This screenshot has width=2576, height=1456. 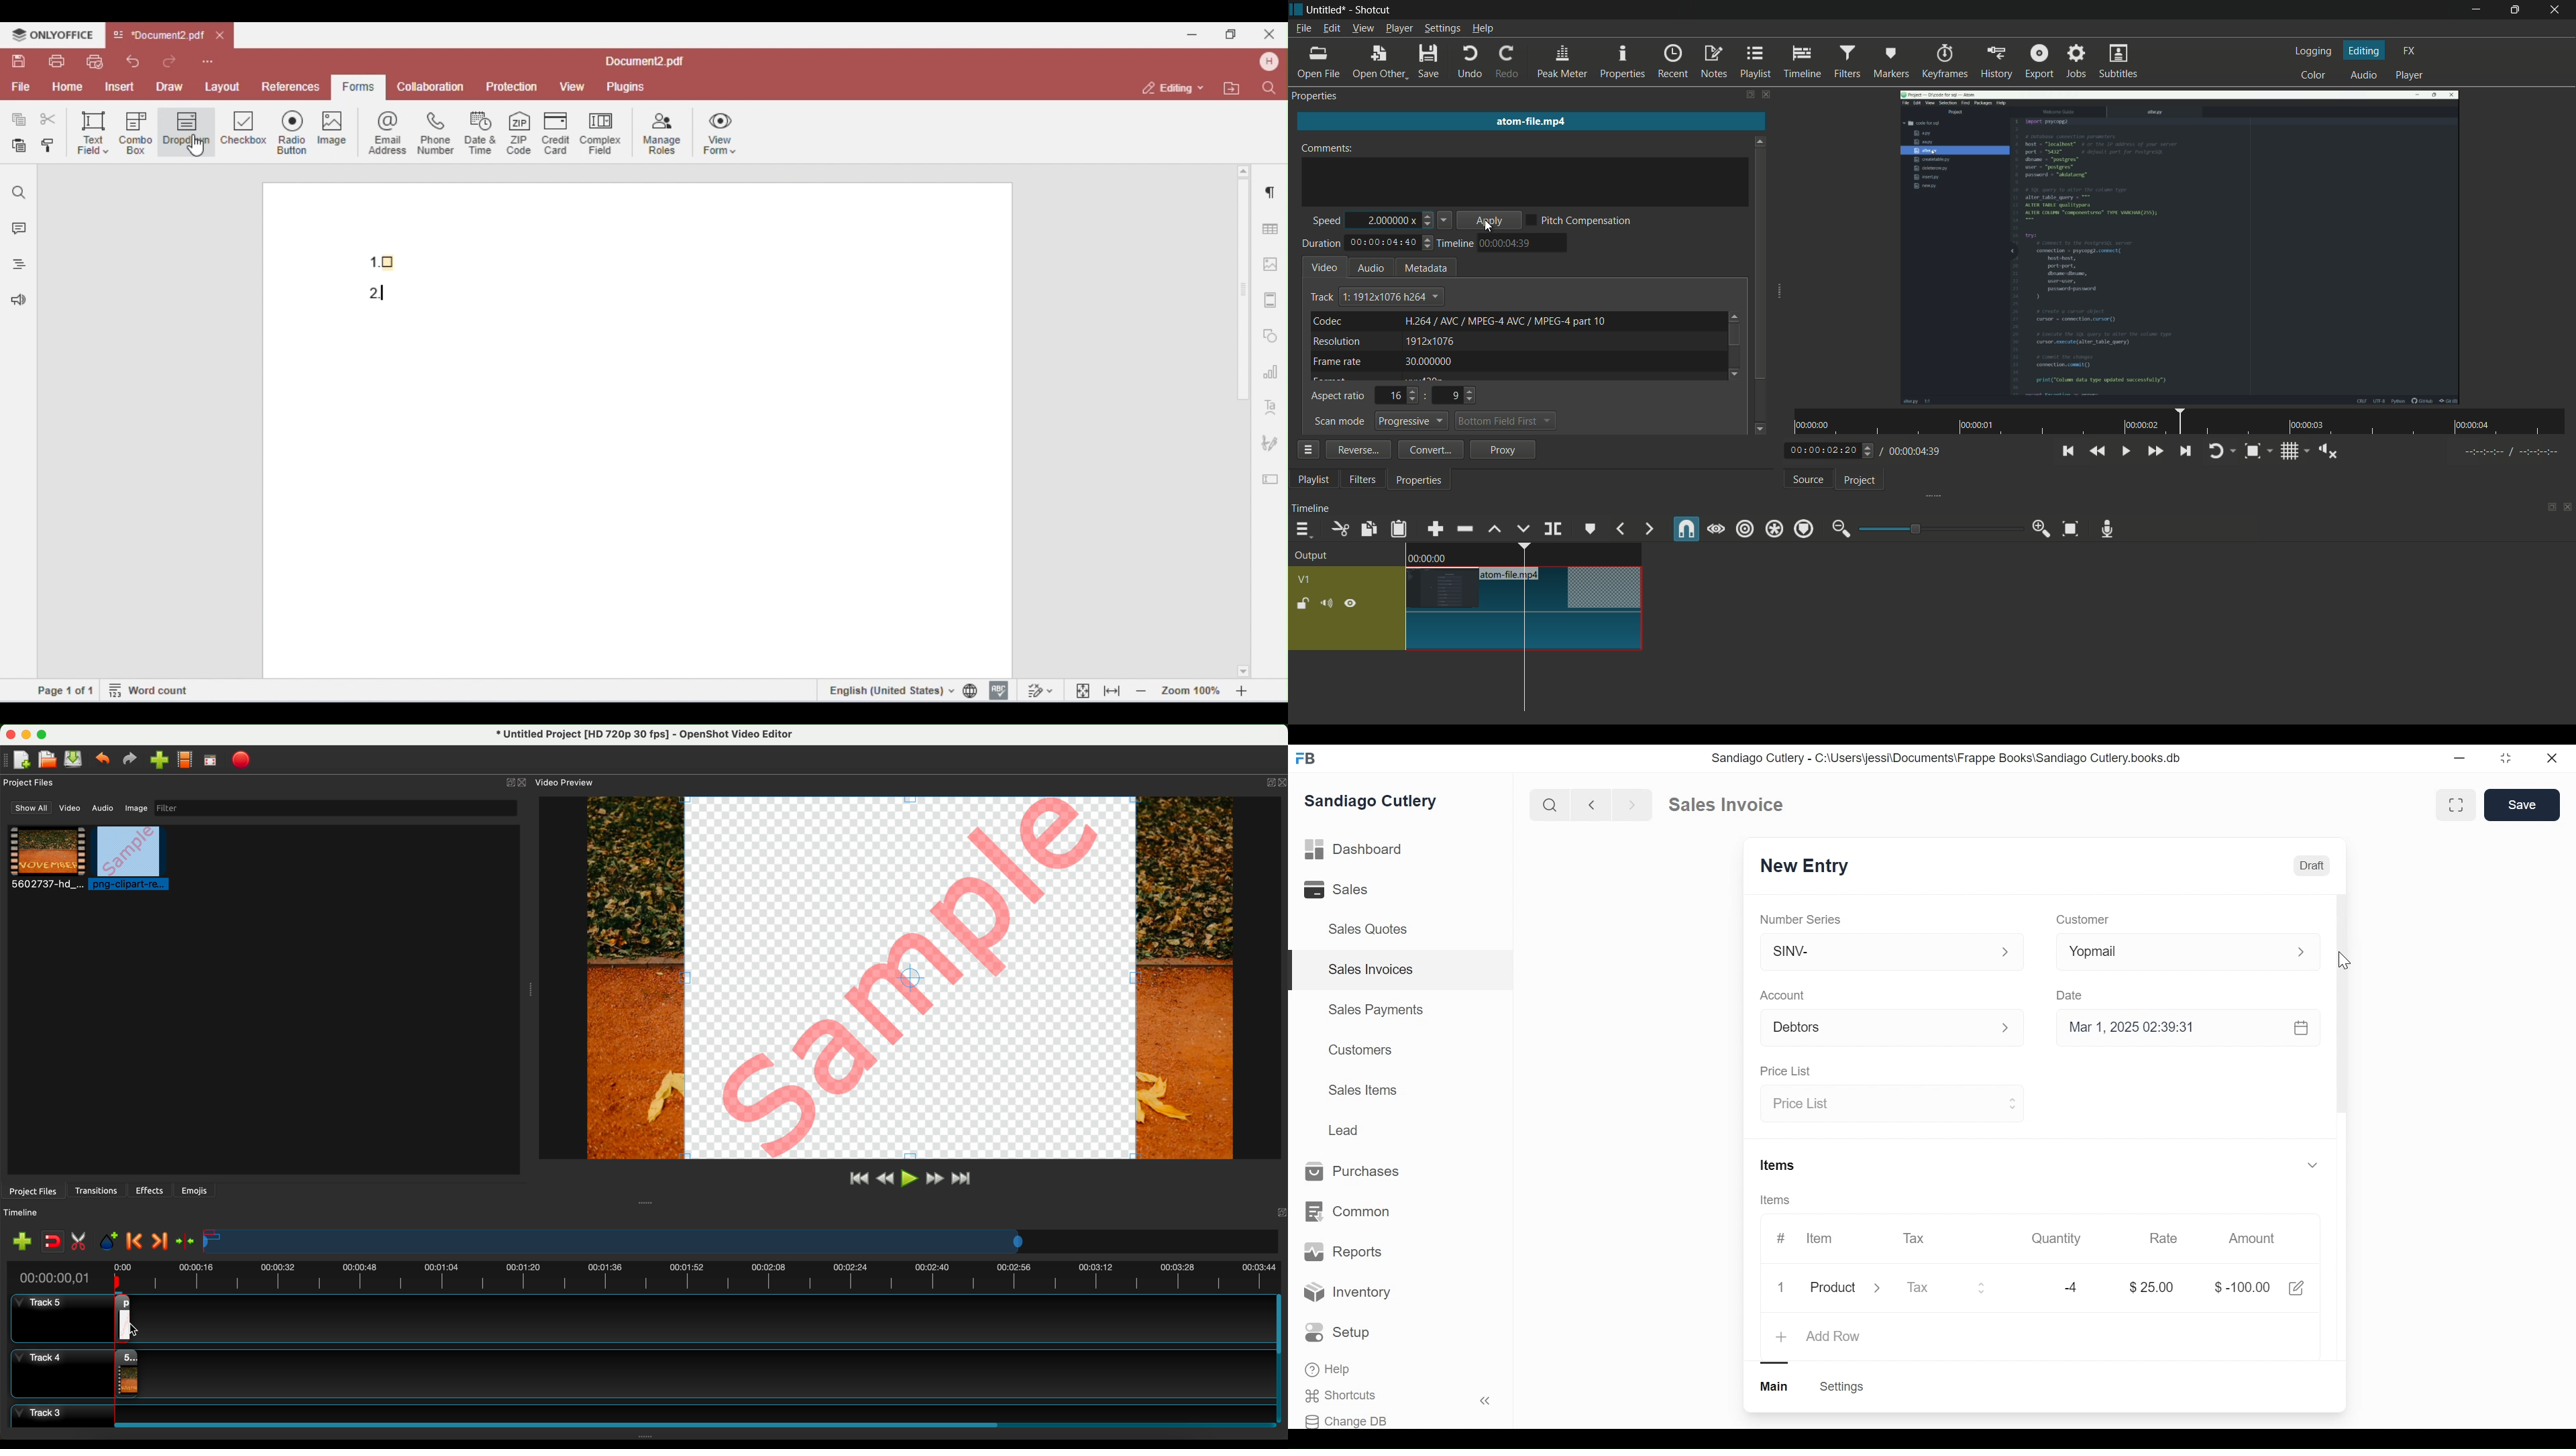 I want to click on jobs, so click(x=2076, y=61).